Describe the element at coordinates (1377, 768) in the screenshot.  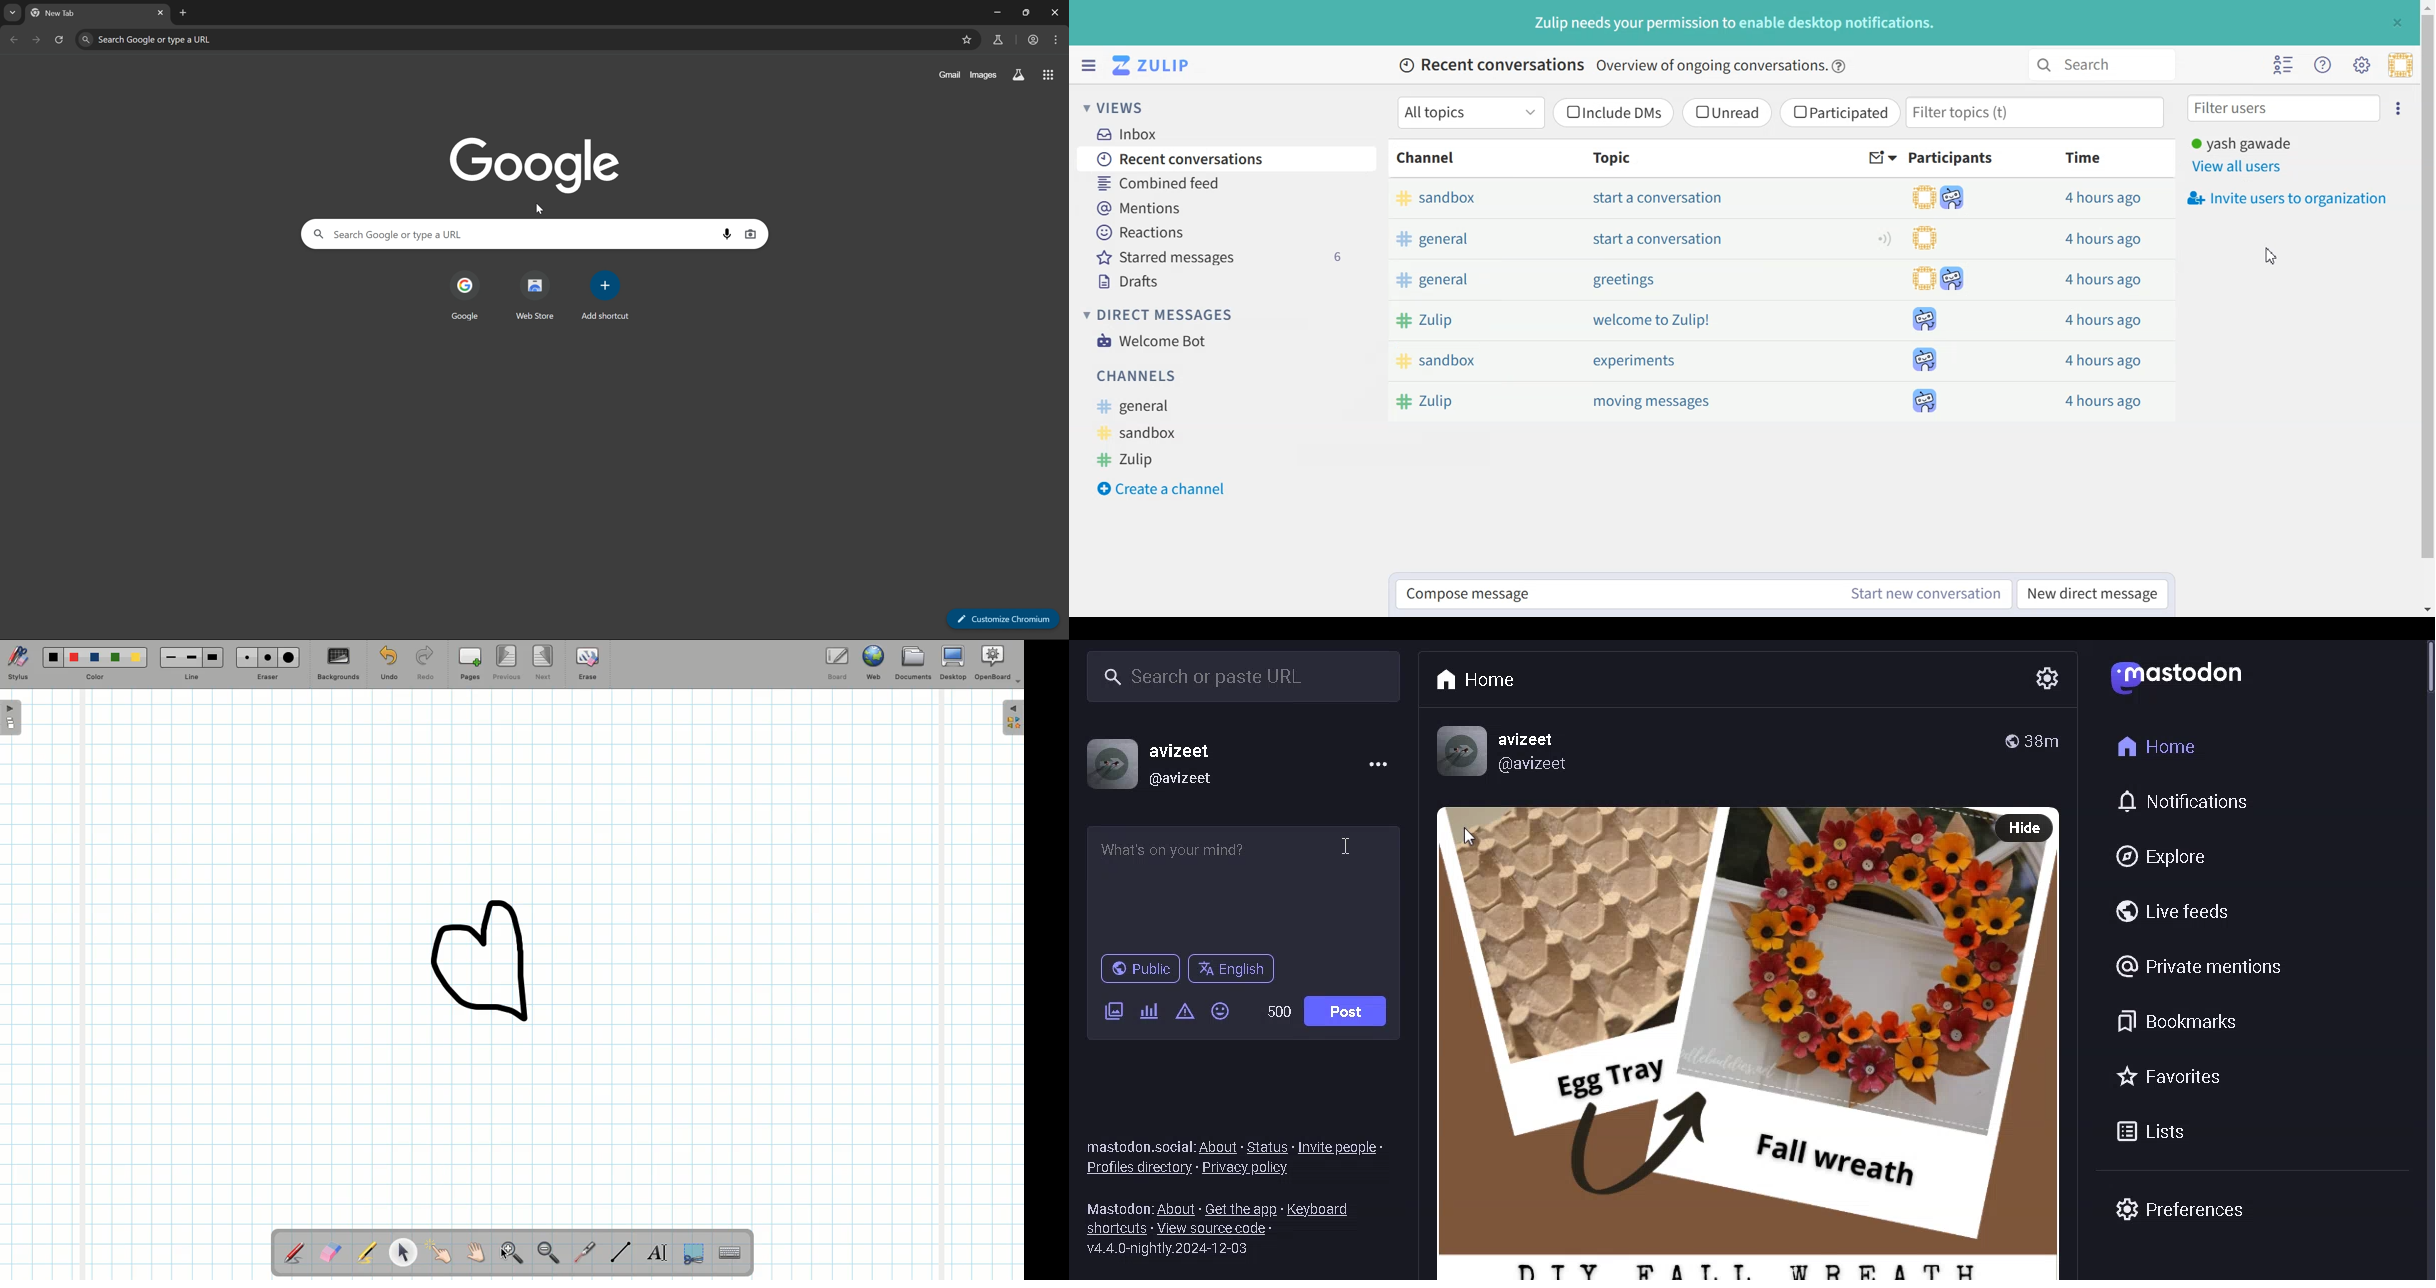
I see `menu` at that location.